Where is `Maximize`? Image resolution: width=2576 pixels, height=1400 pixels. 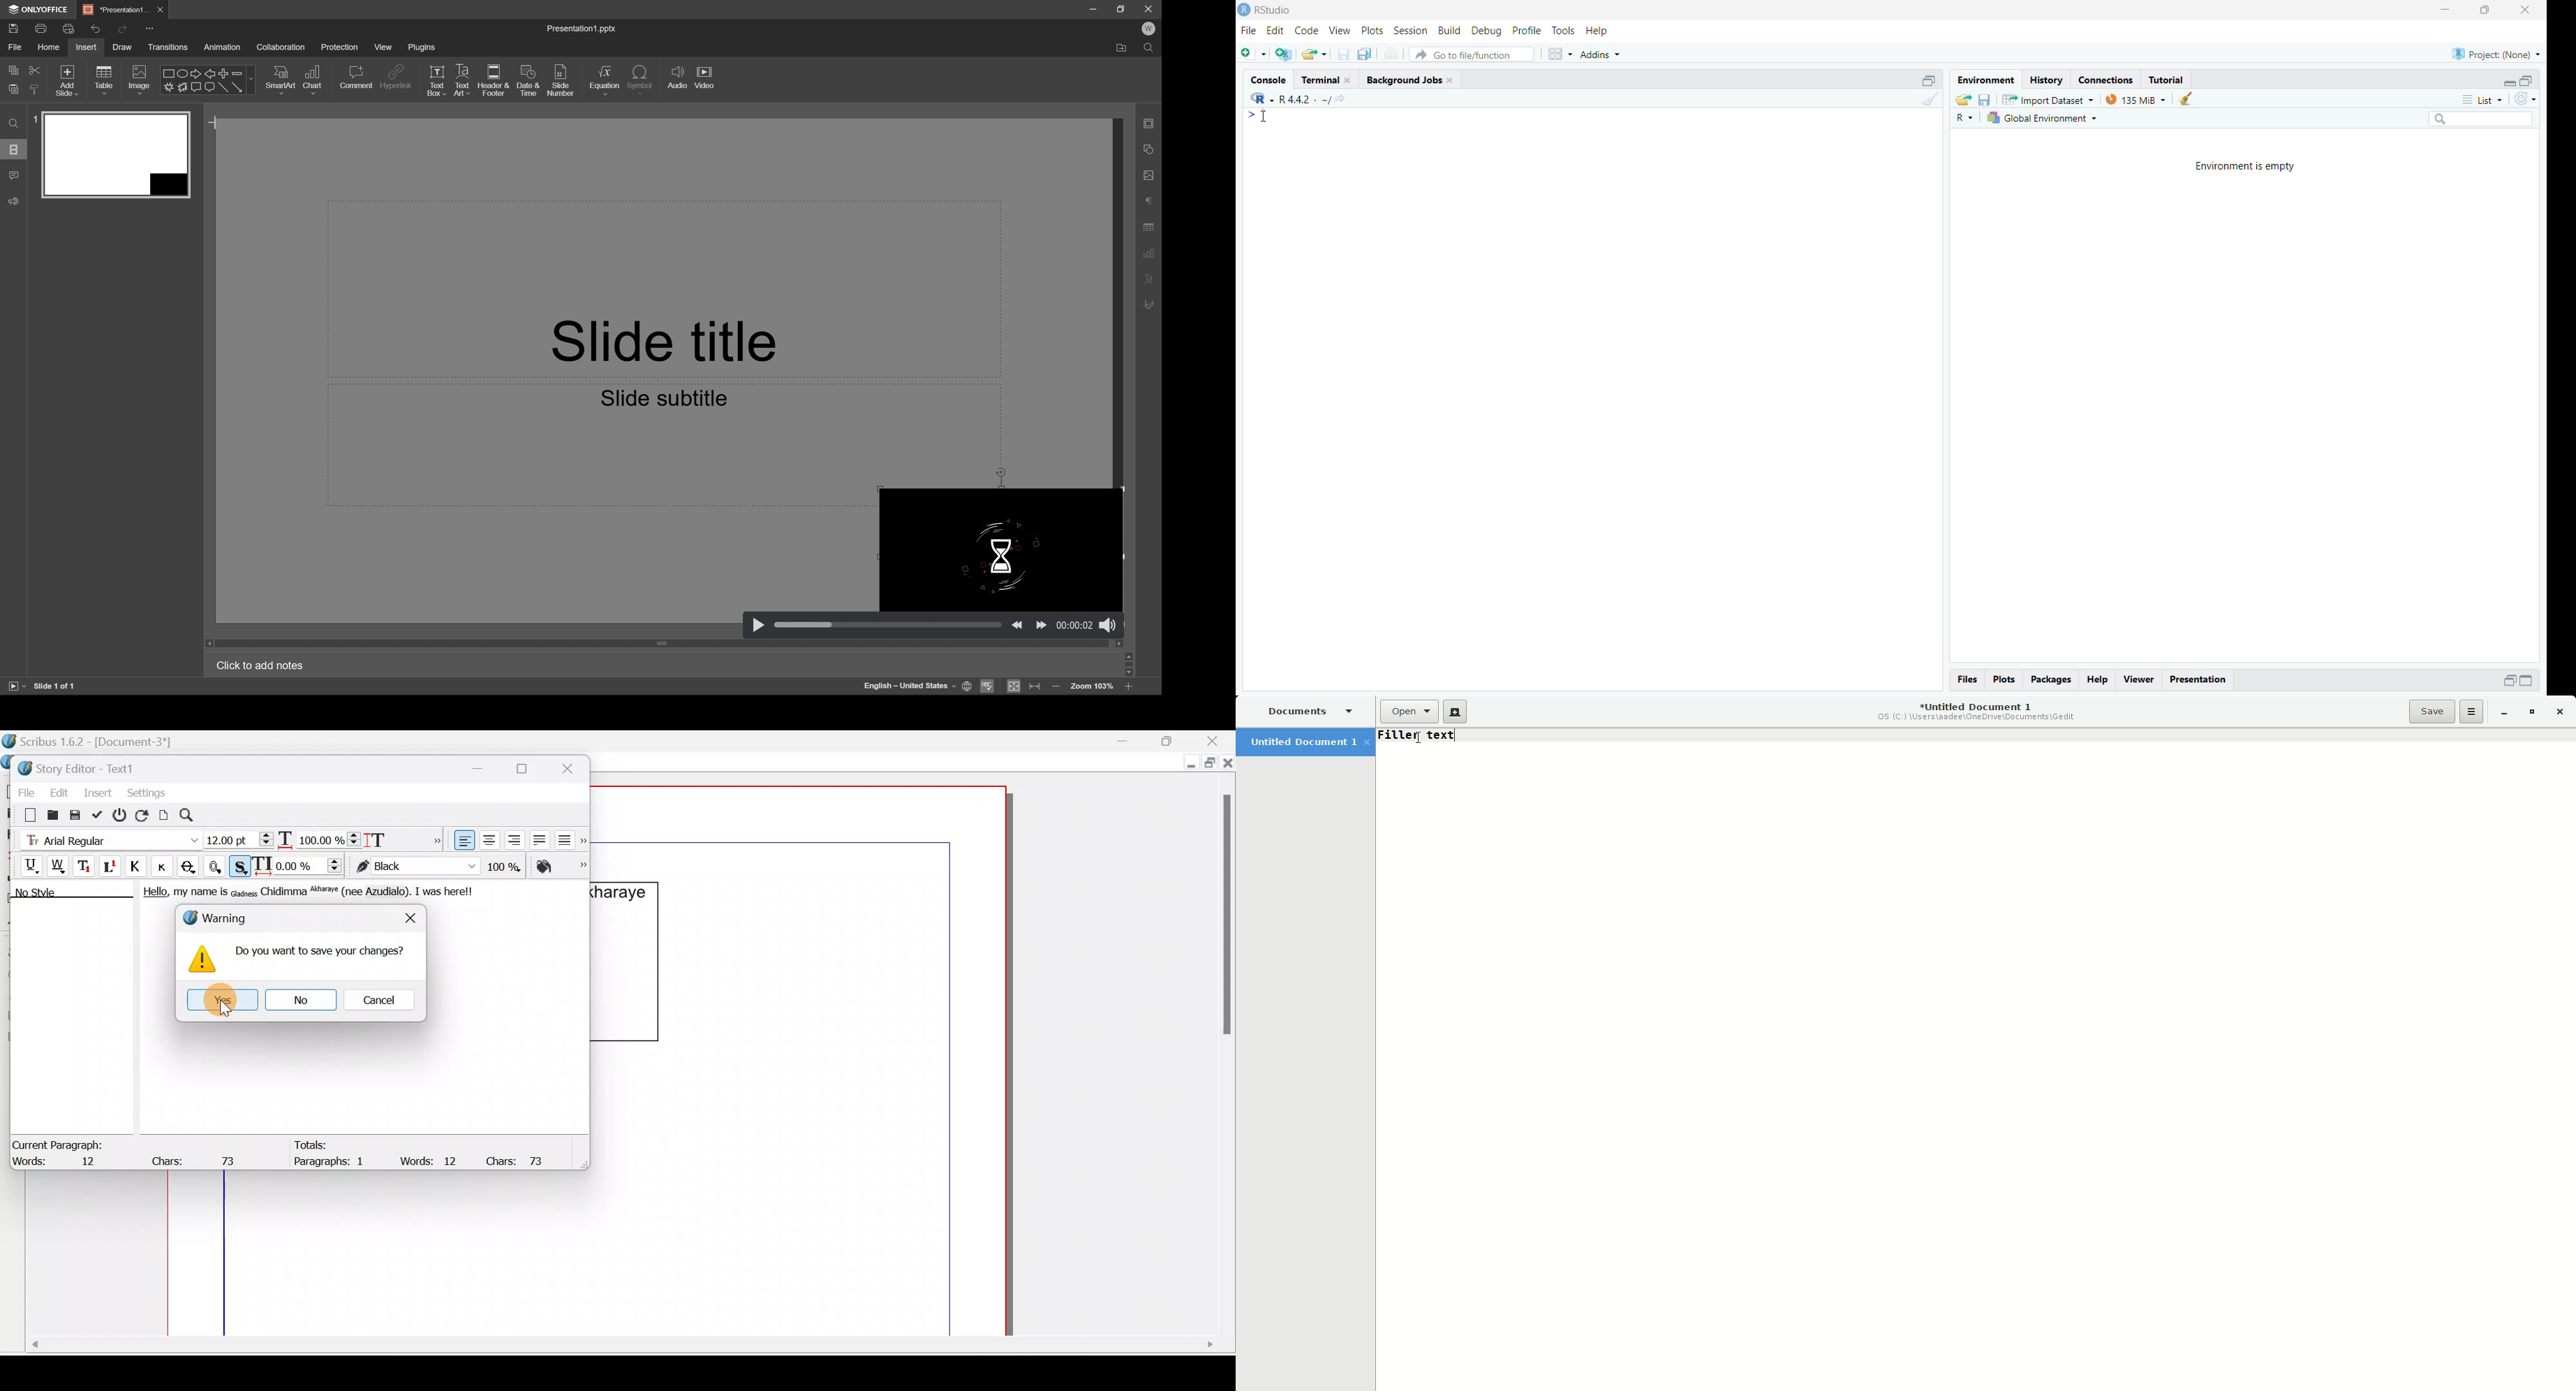 Maximize is located at coordinates (1930, 79).